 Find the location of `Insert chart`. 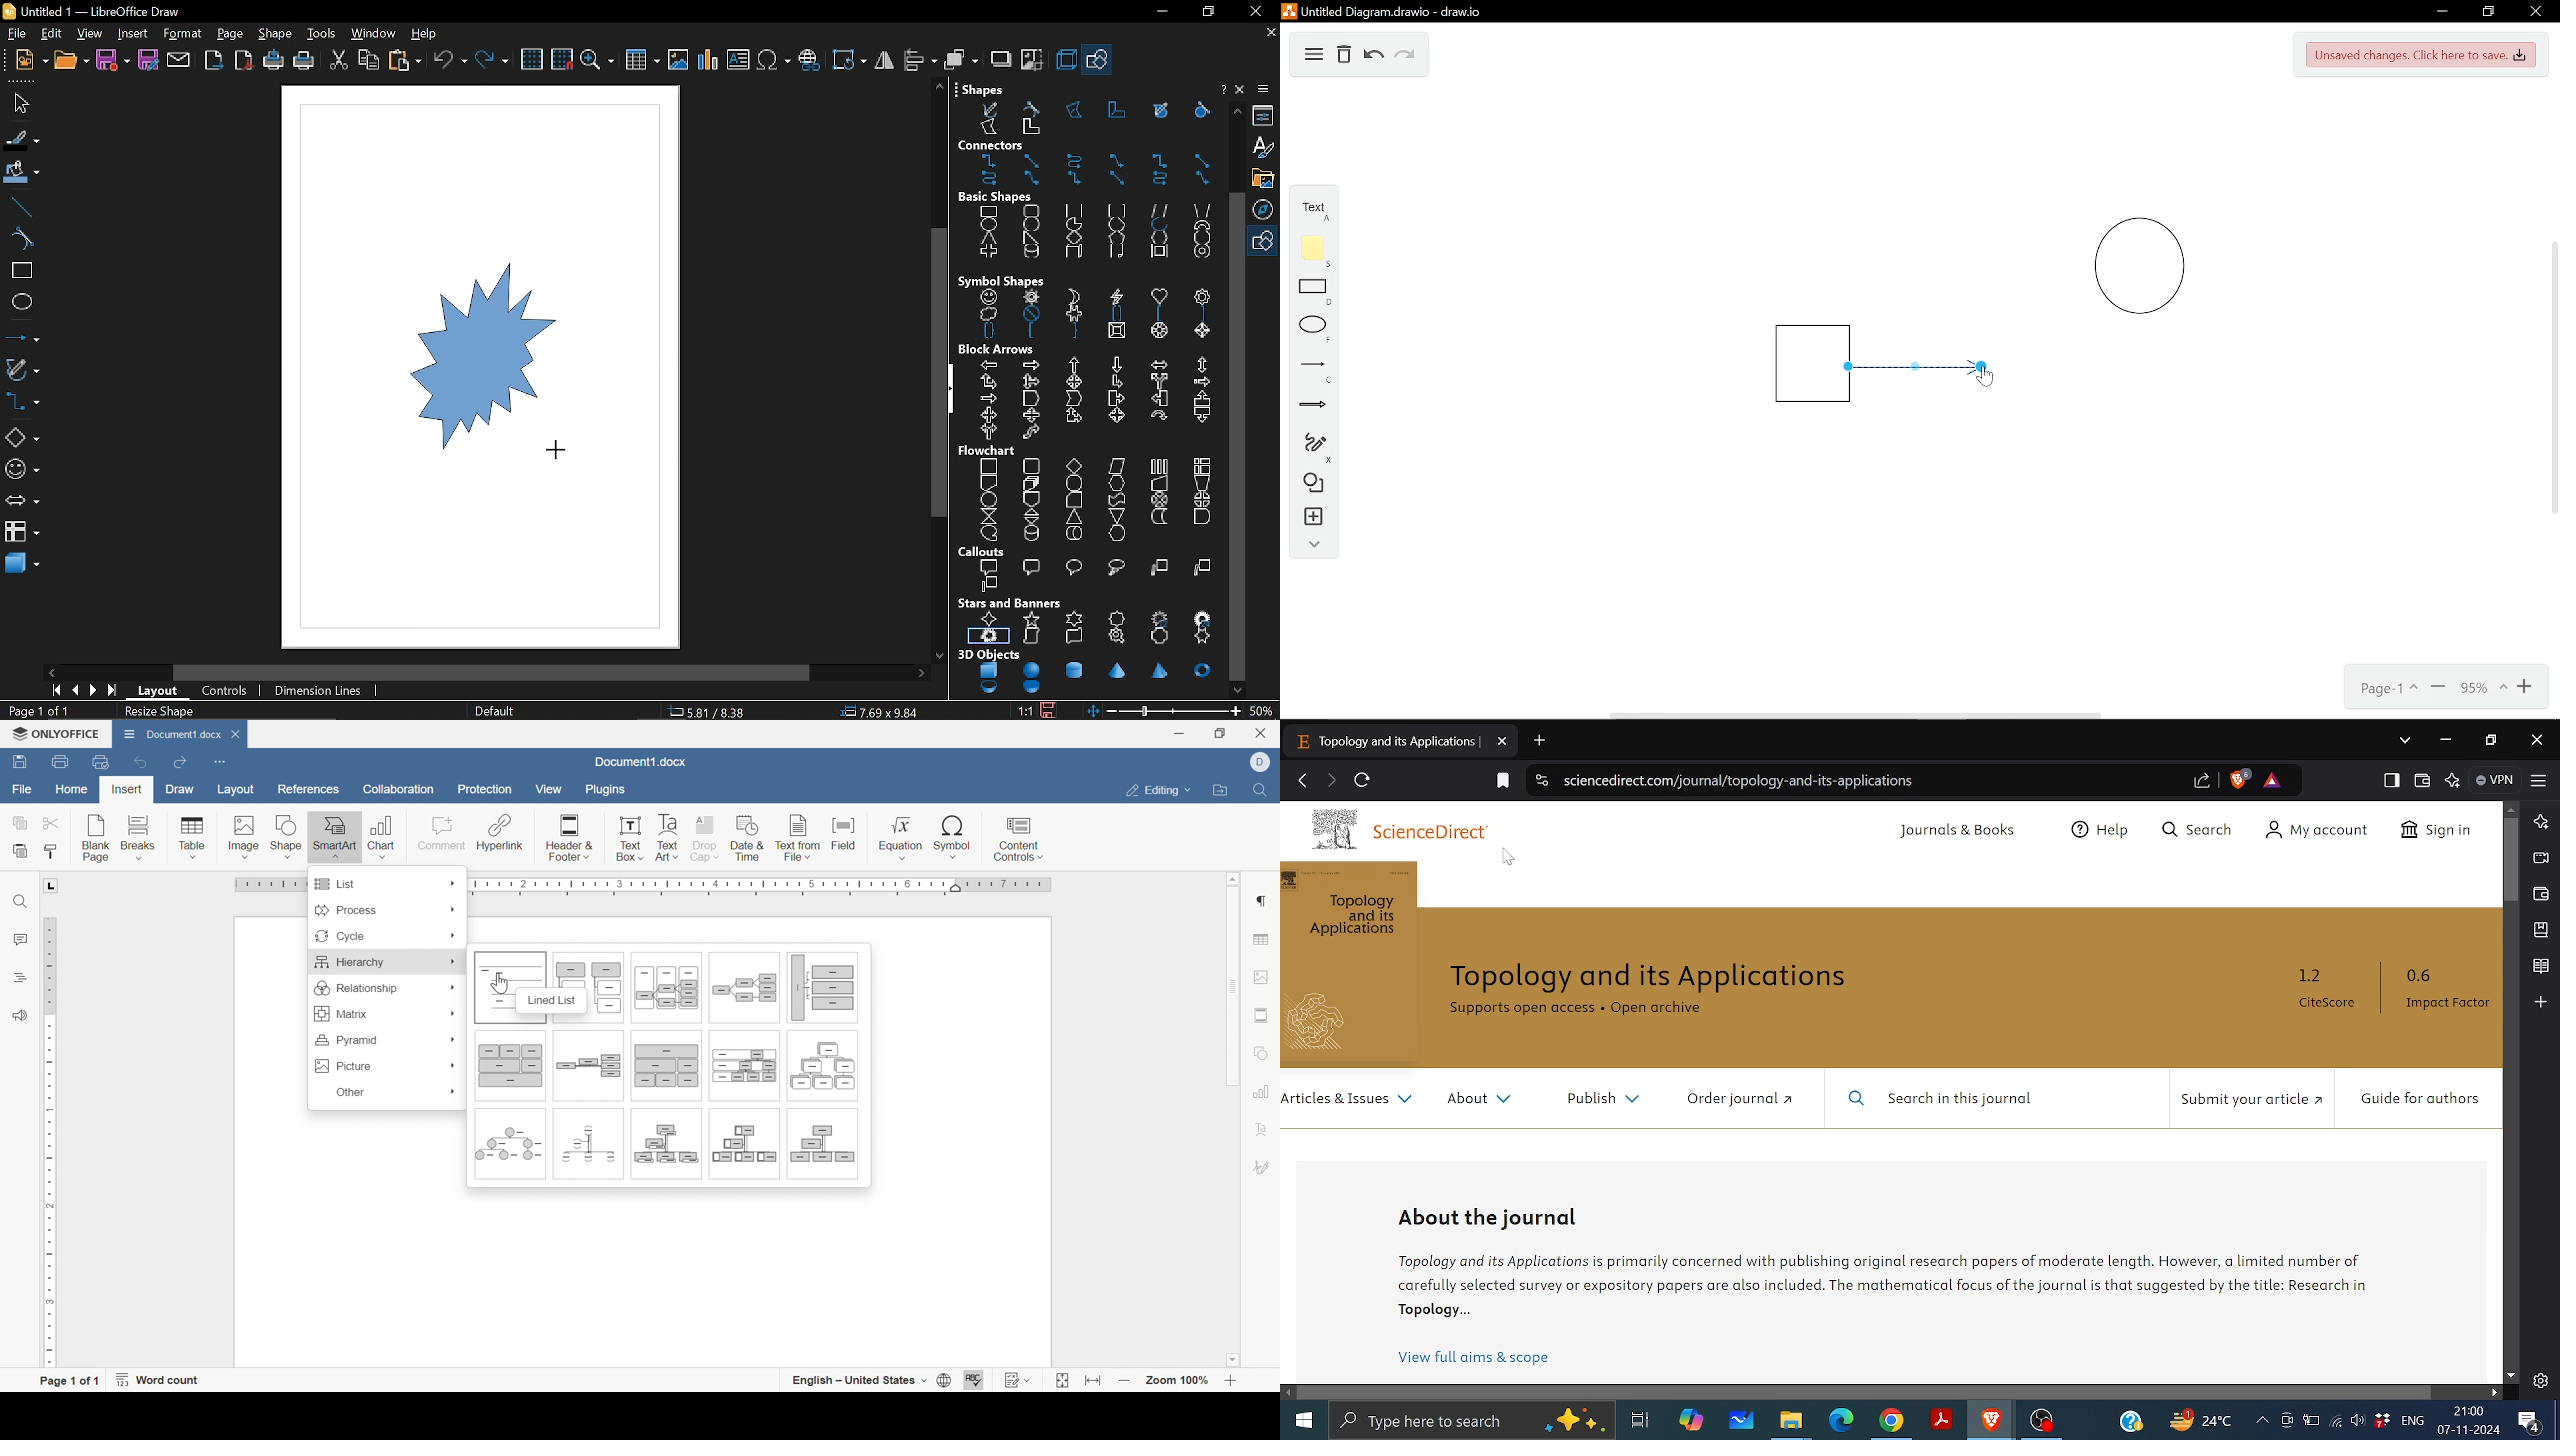

Insert chart is located at coordinates (707, 60).